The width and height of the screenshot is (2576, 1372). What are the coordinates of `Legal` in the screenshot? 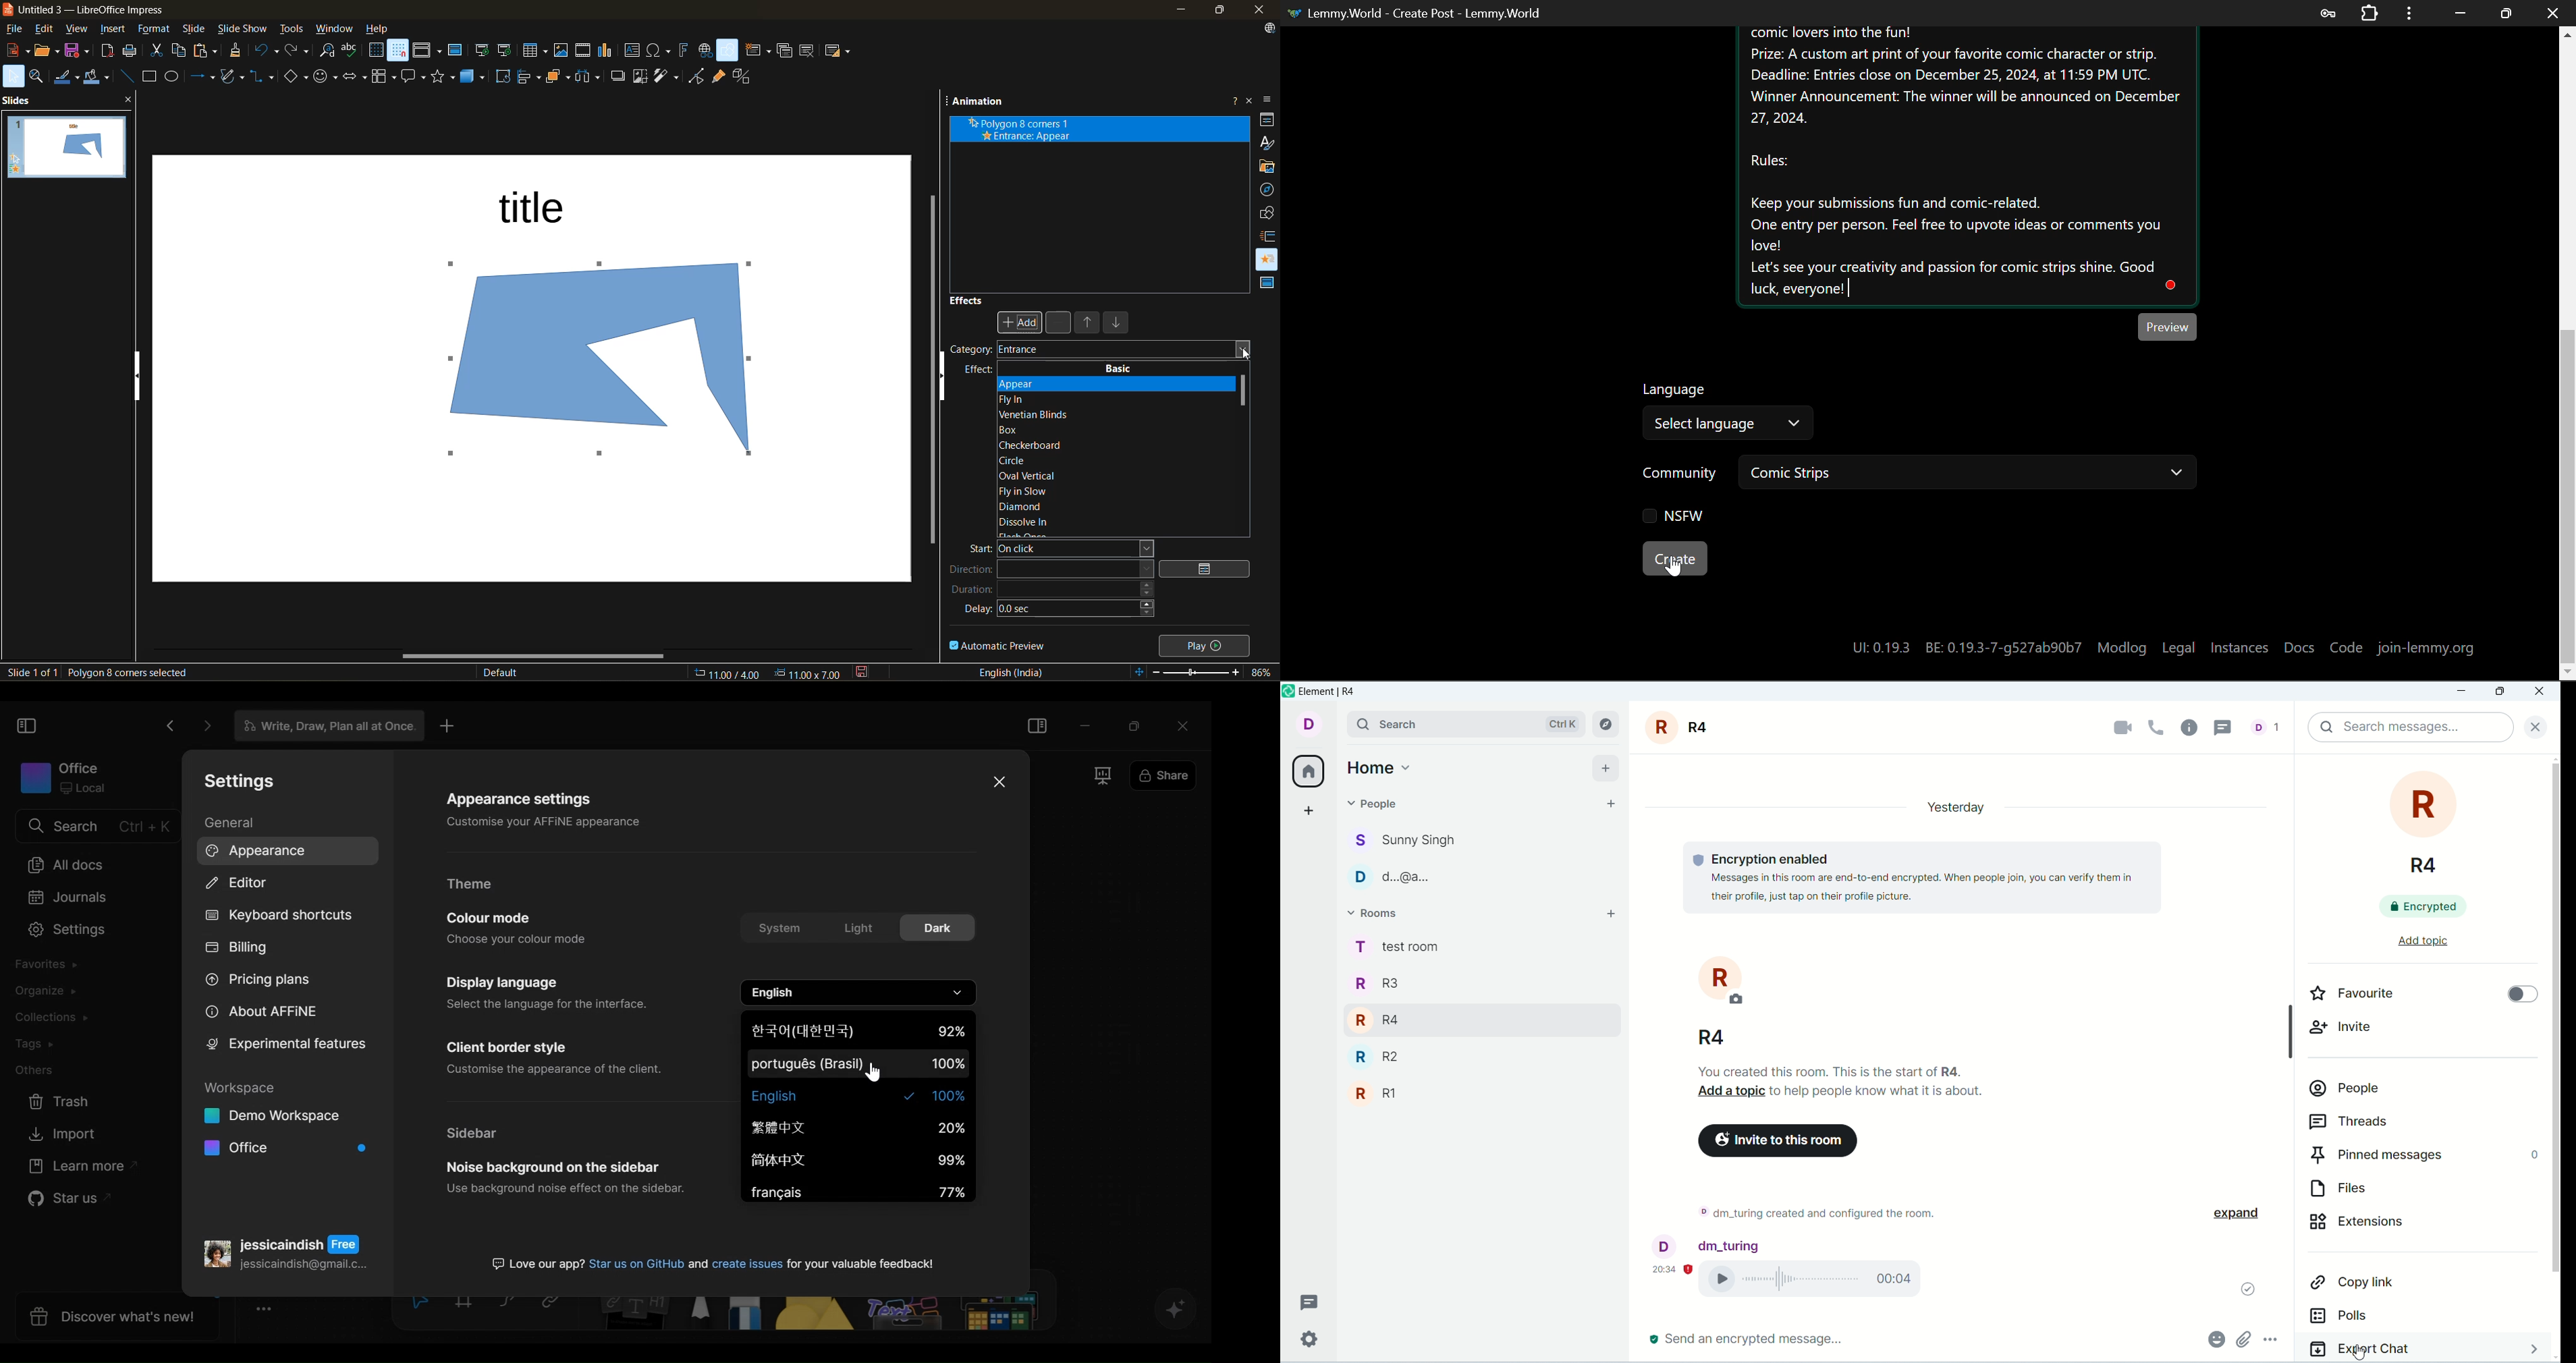 It's located at (2178, 648).